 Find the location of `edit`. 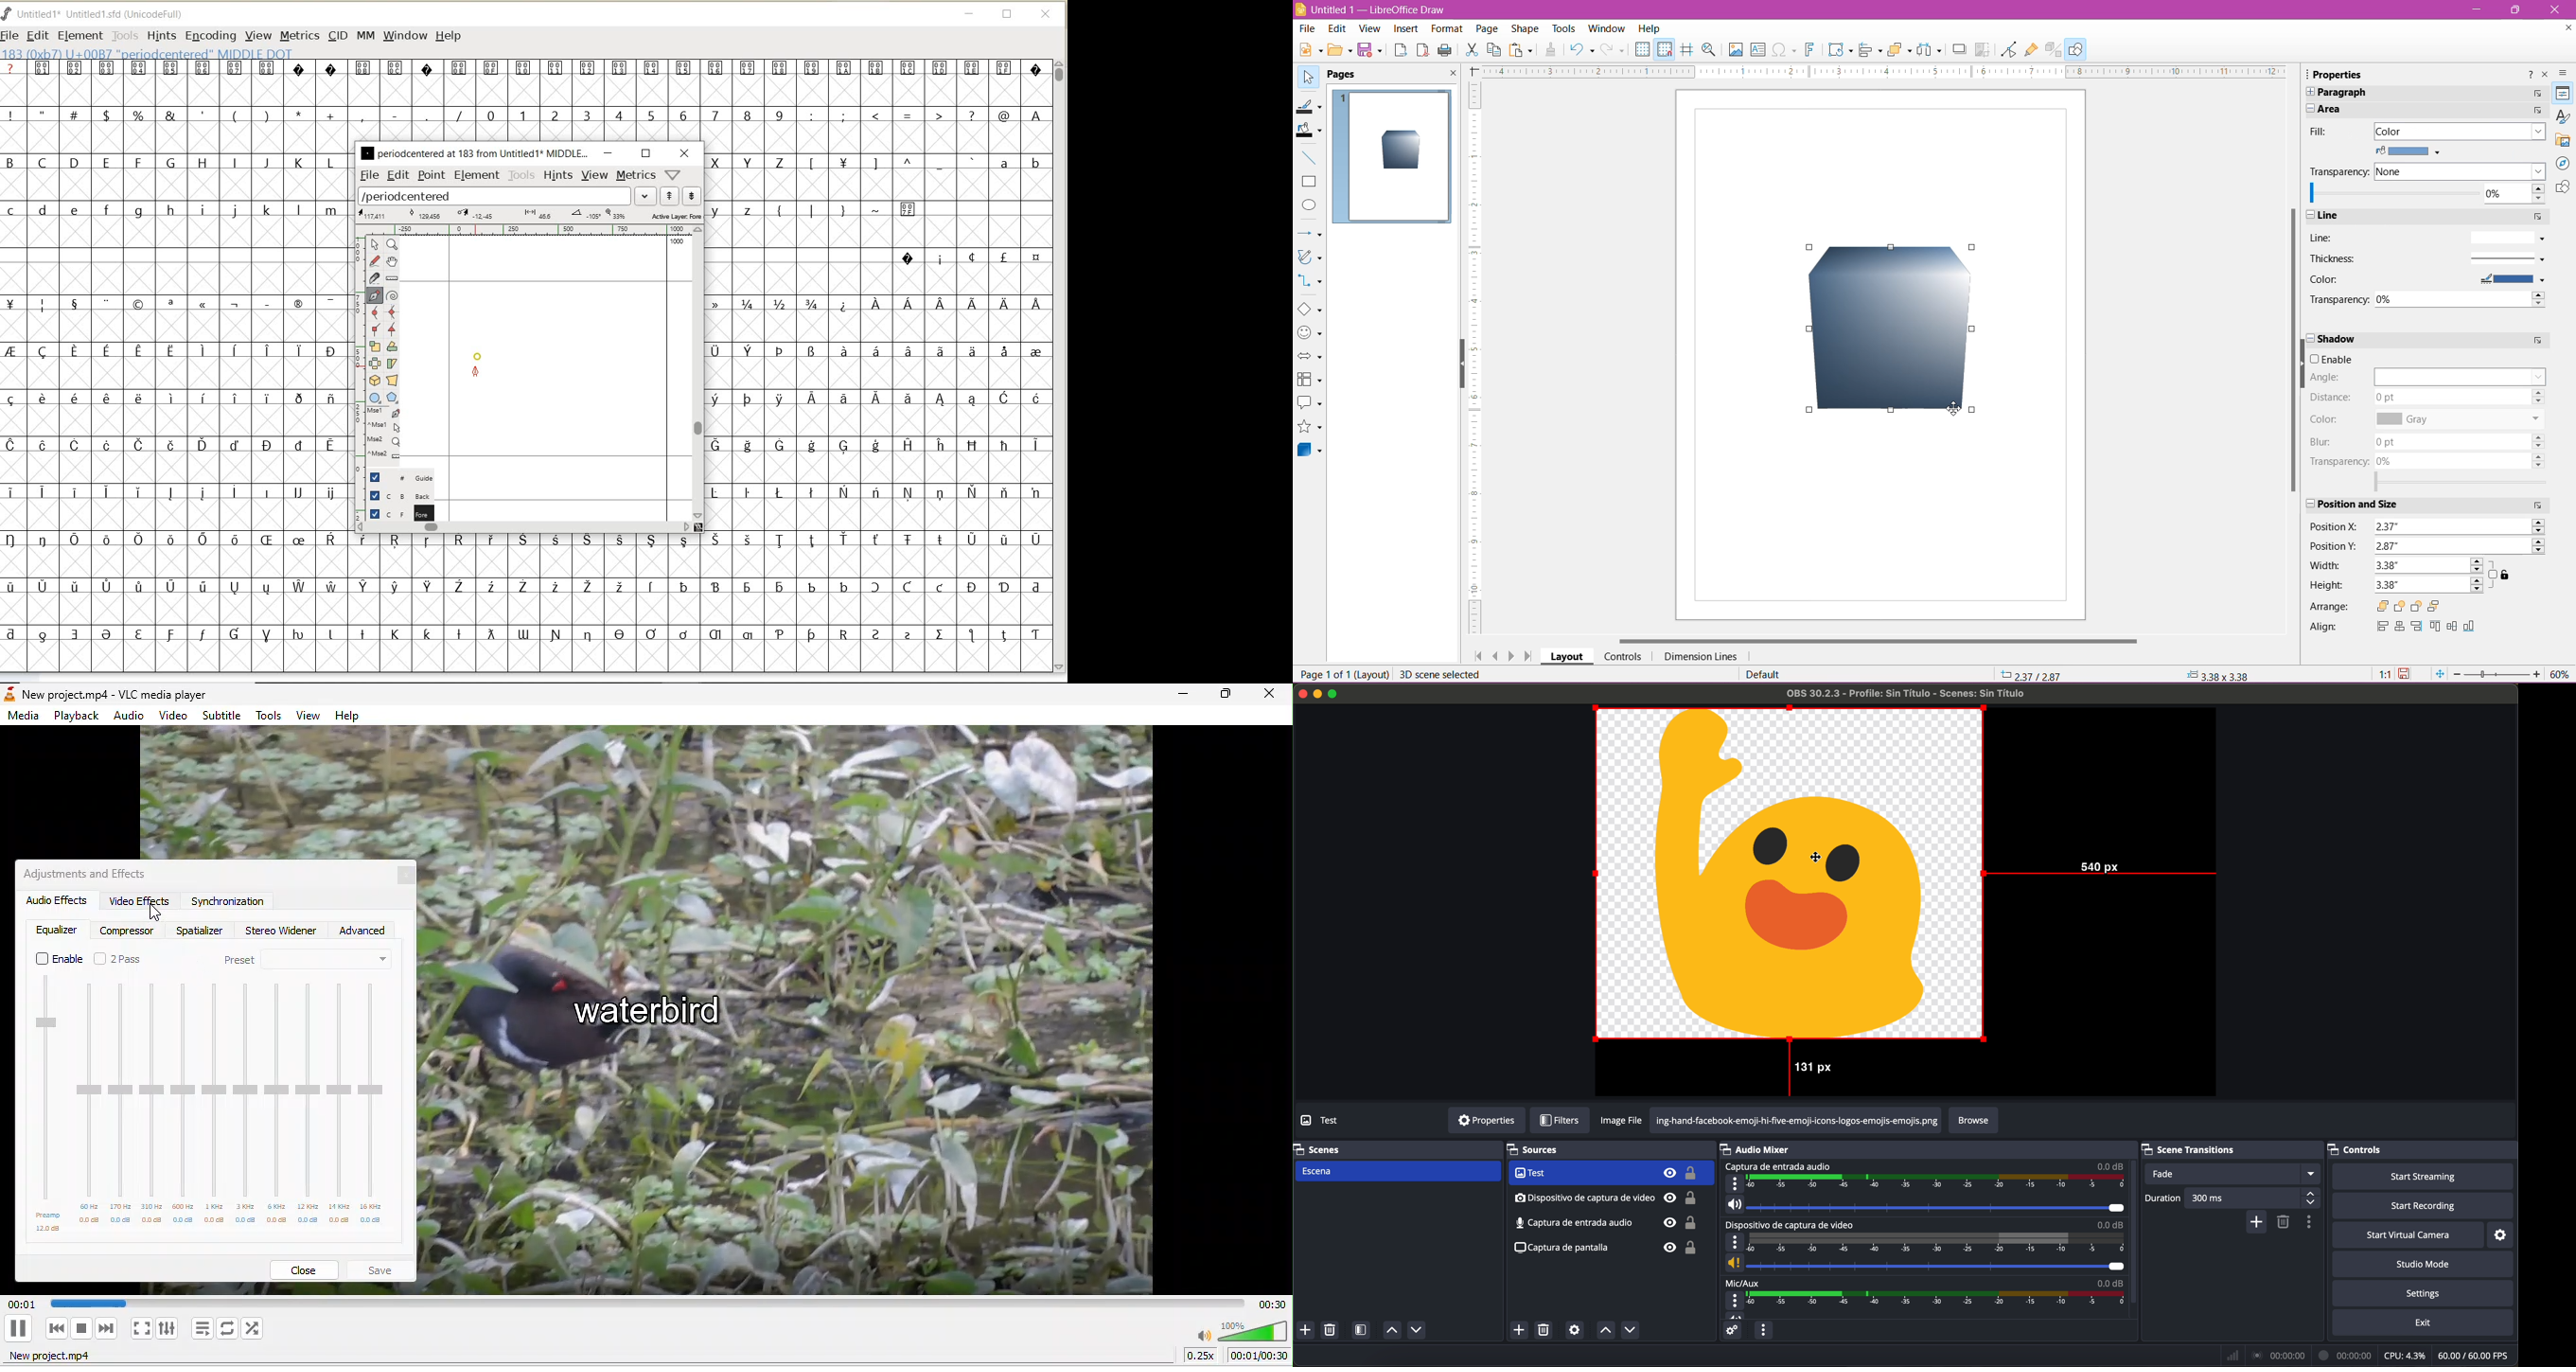

edit is located at coordinates (397, 175).